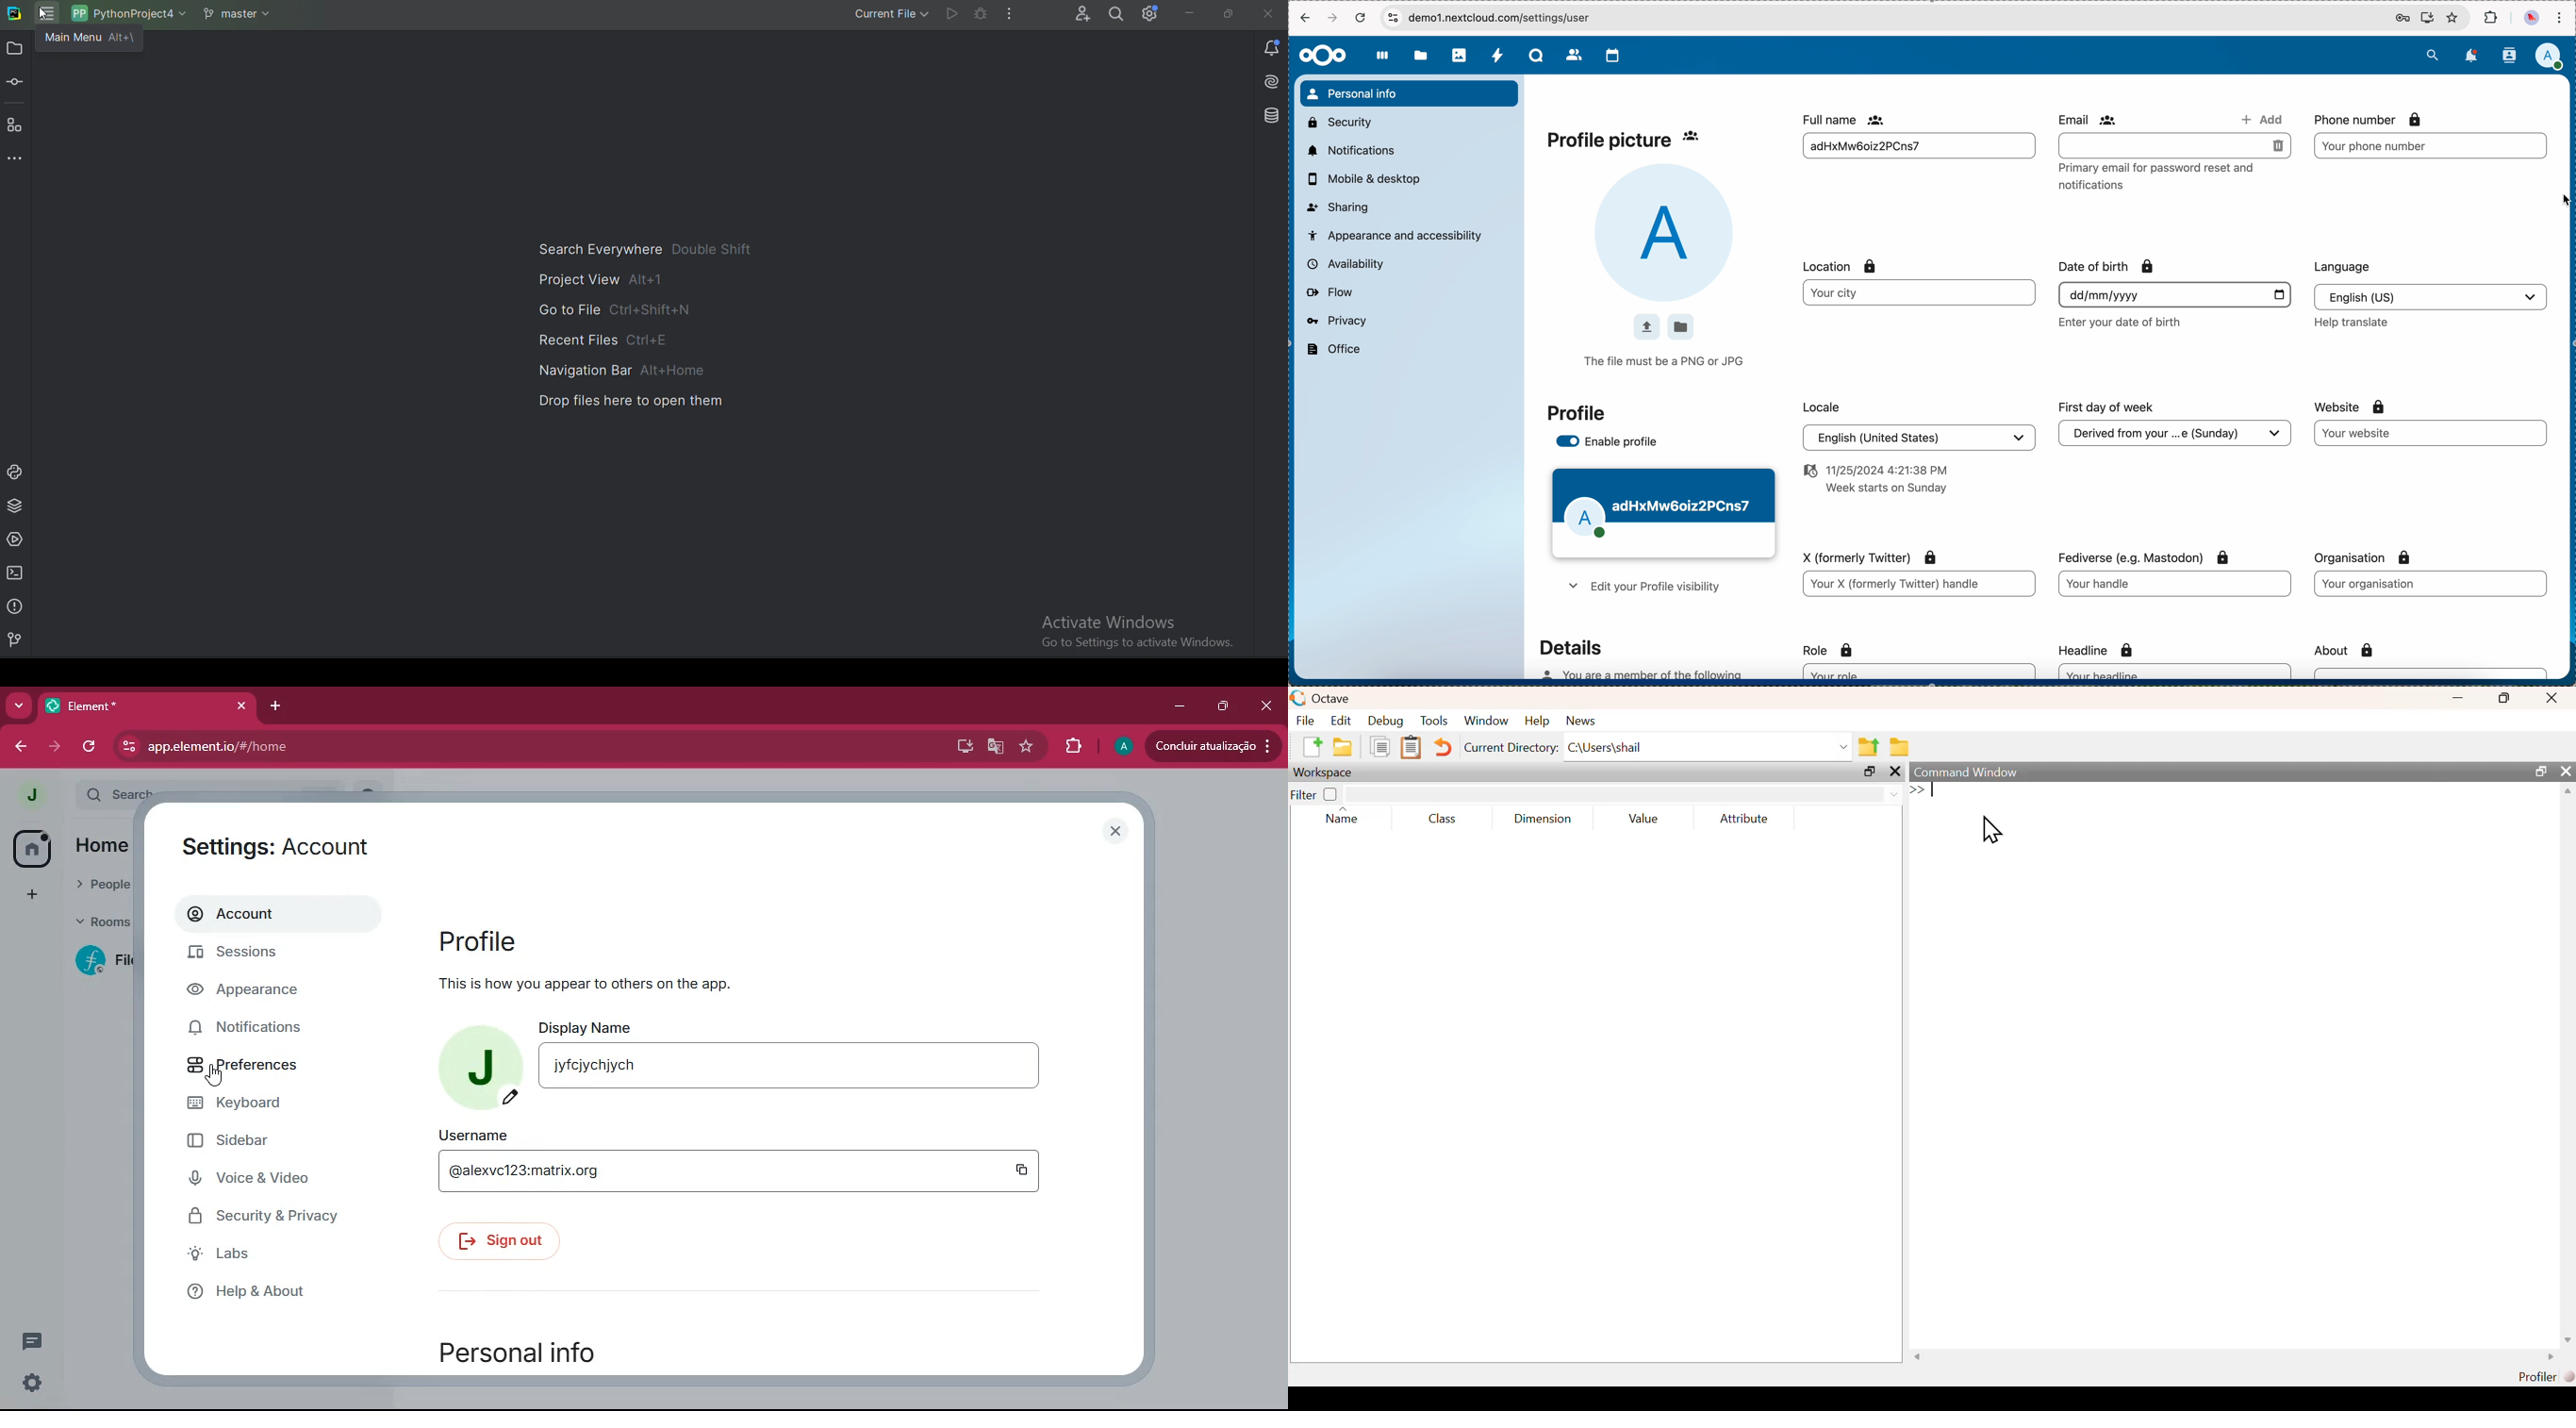 This screenshot has height=1428, width=2576. What do you see at coordinates (1322, 699) in the screenshot?
I see `octave` at bounding box center [1322, 699].